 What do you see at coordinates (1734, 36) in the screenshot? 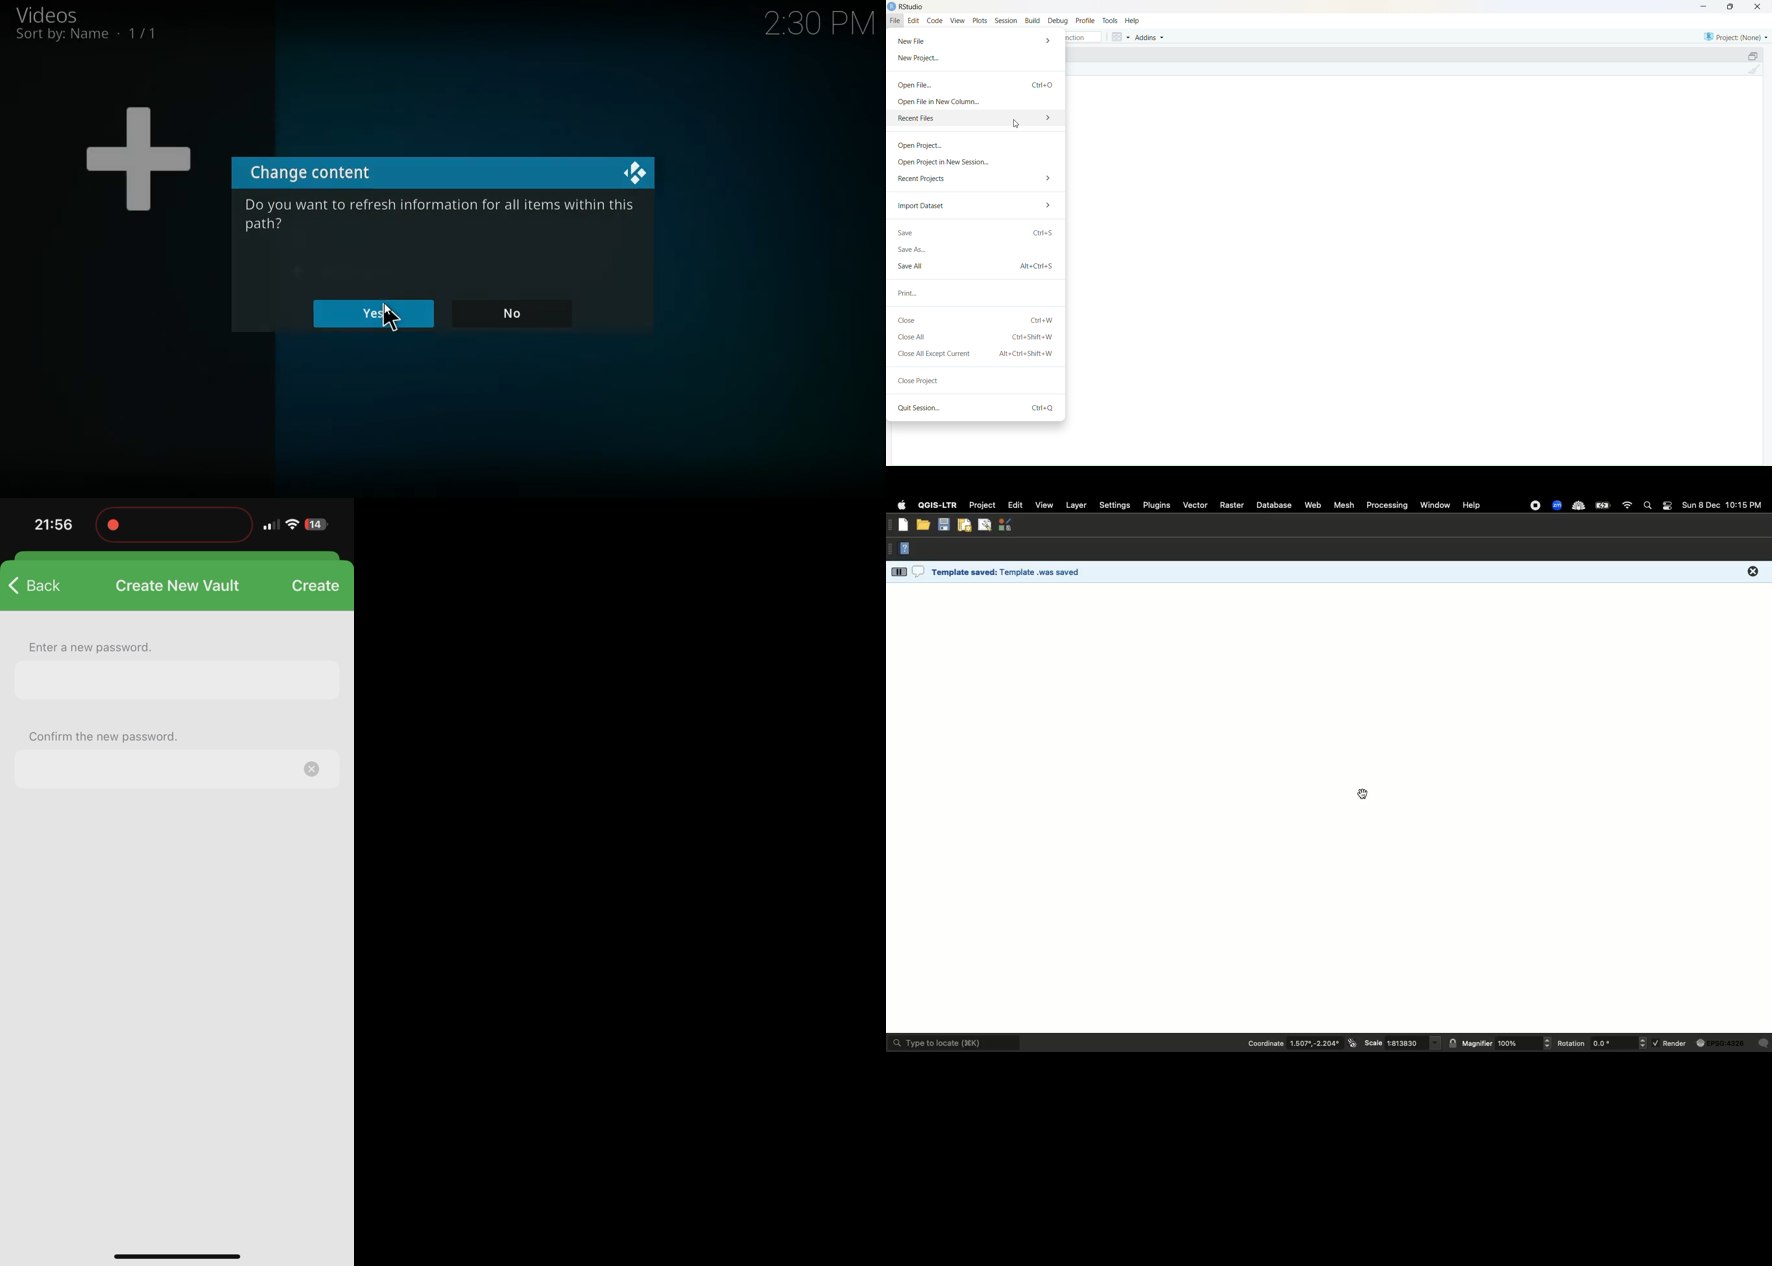
I see `Project (None)` at bounding box center [1734, 36].